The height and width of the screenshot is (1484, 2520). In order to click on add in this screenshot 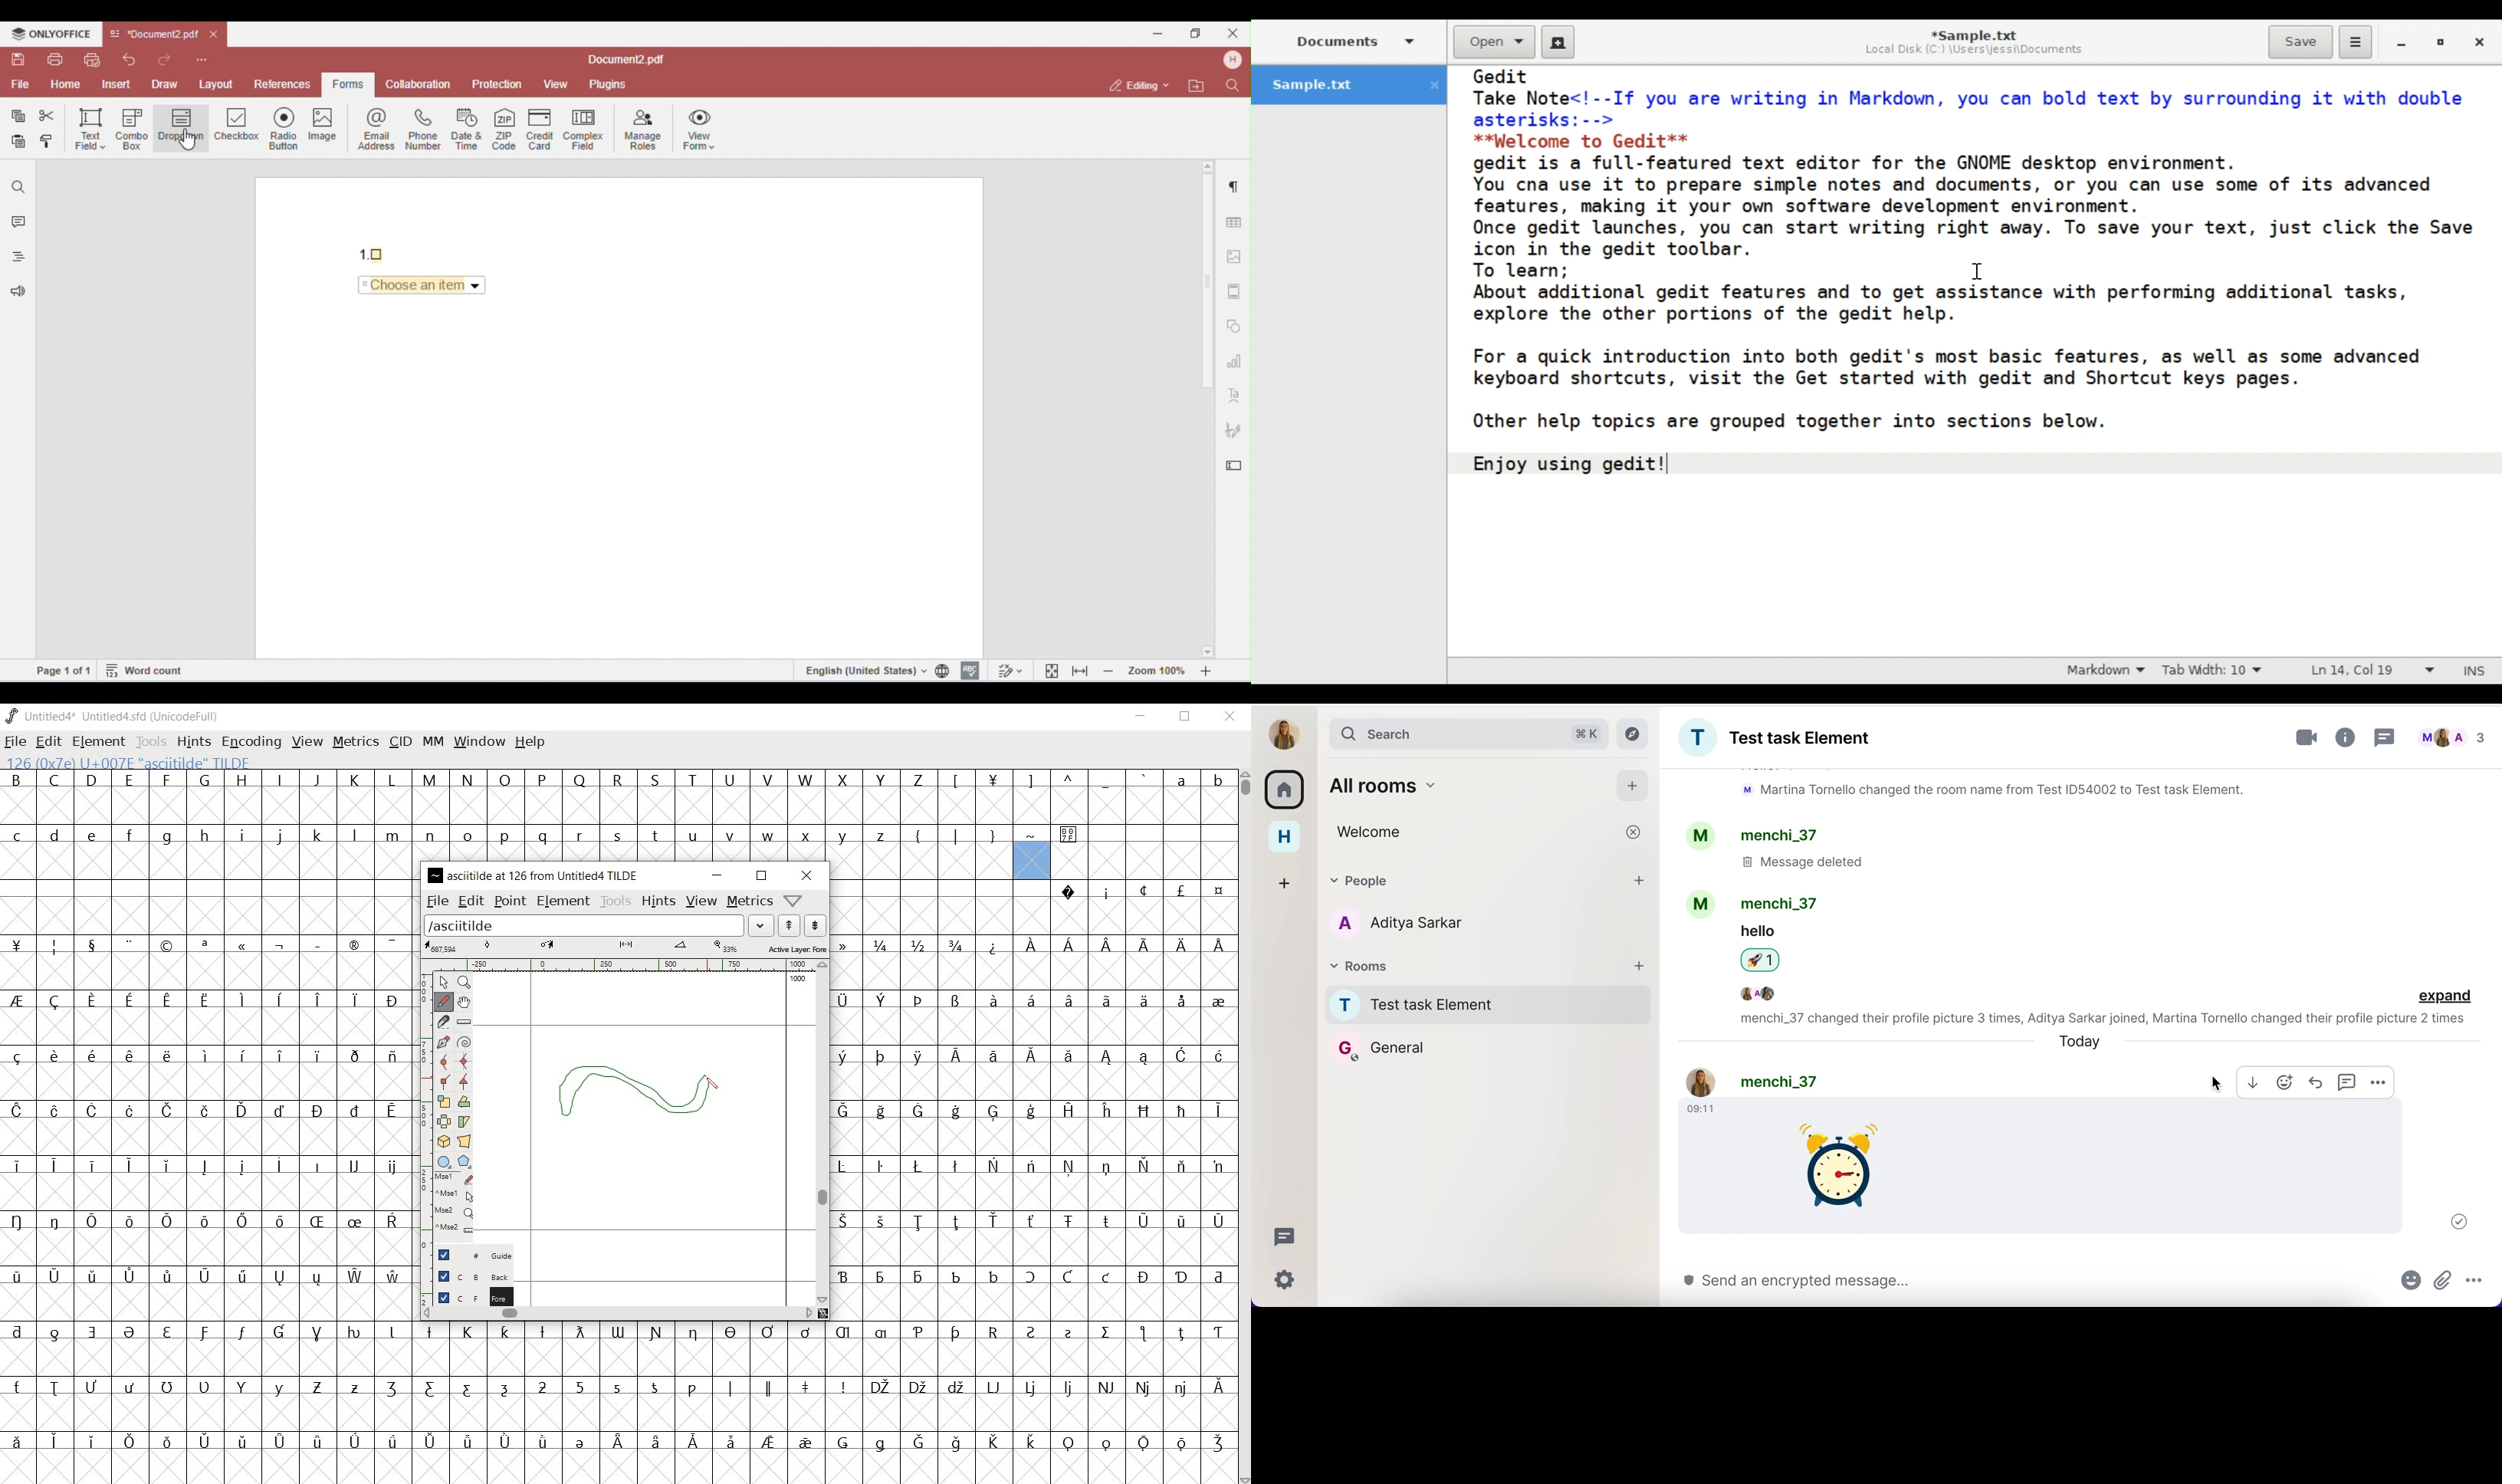, I will do `click(1640, 969)`.